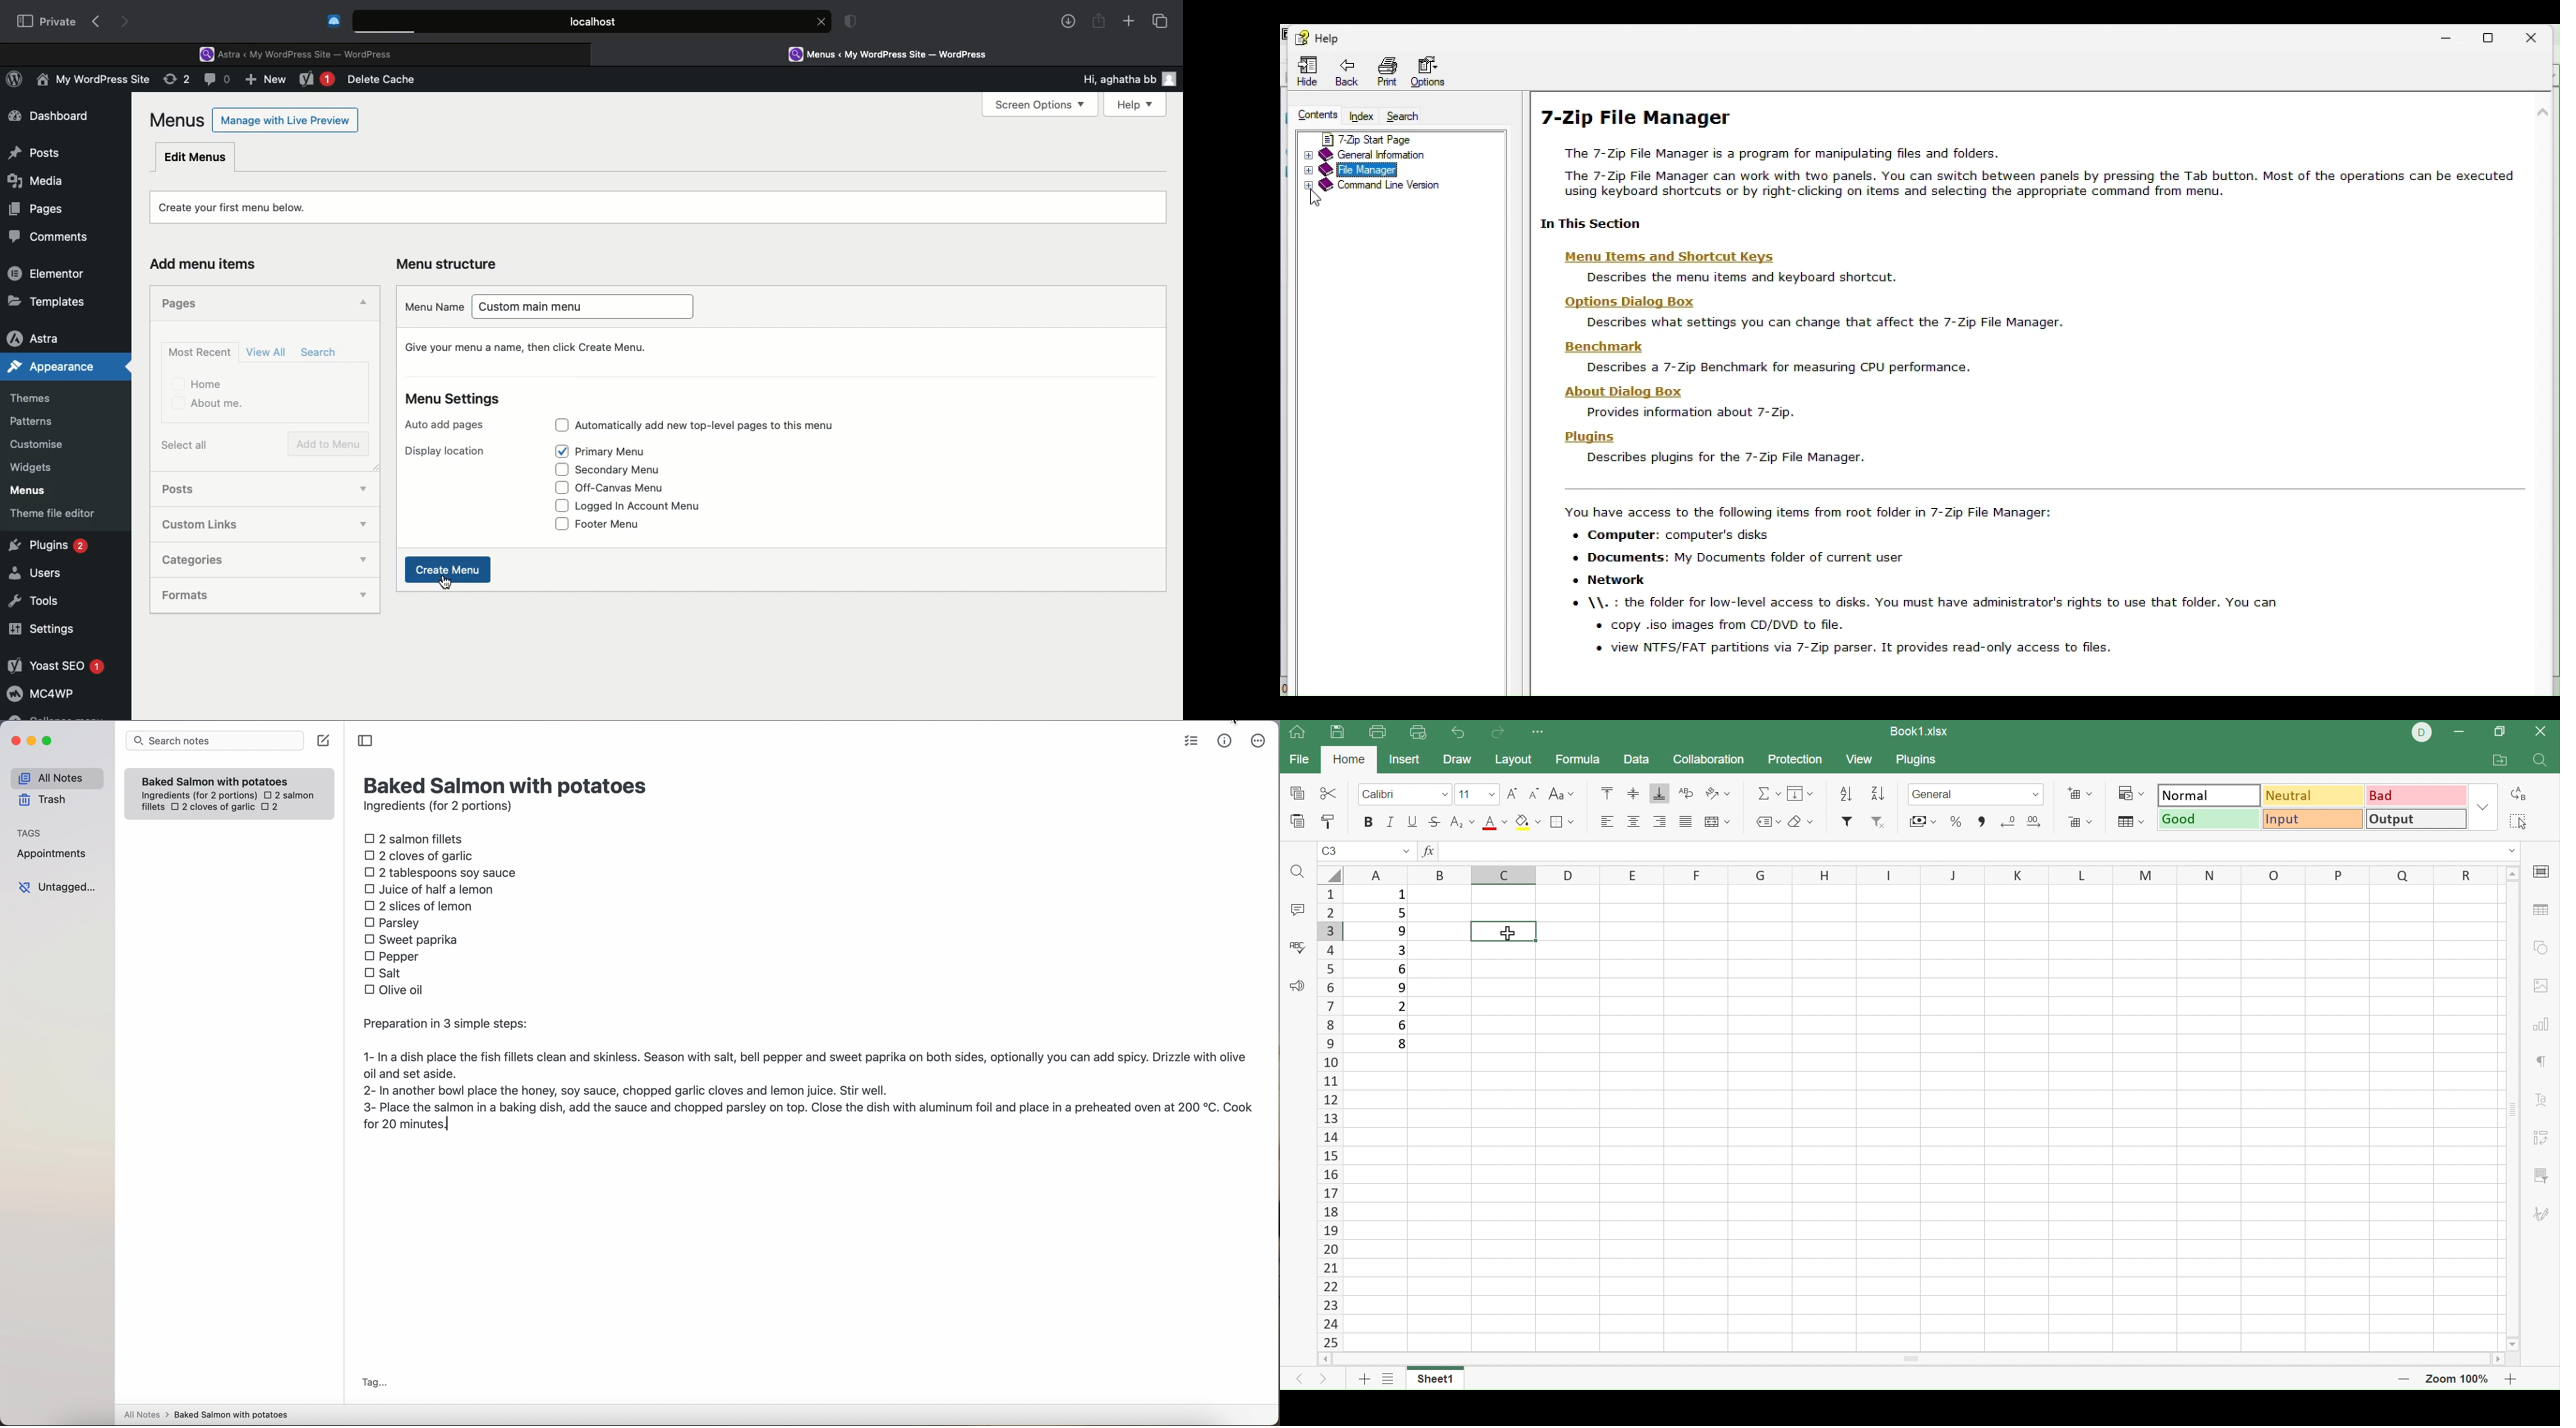 This screenshot has height=1428, width=2576. I want to click on Menu settings, so click(455, 399).